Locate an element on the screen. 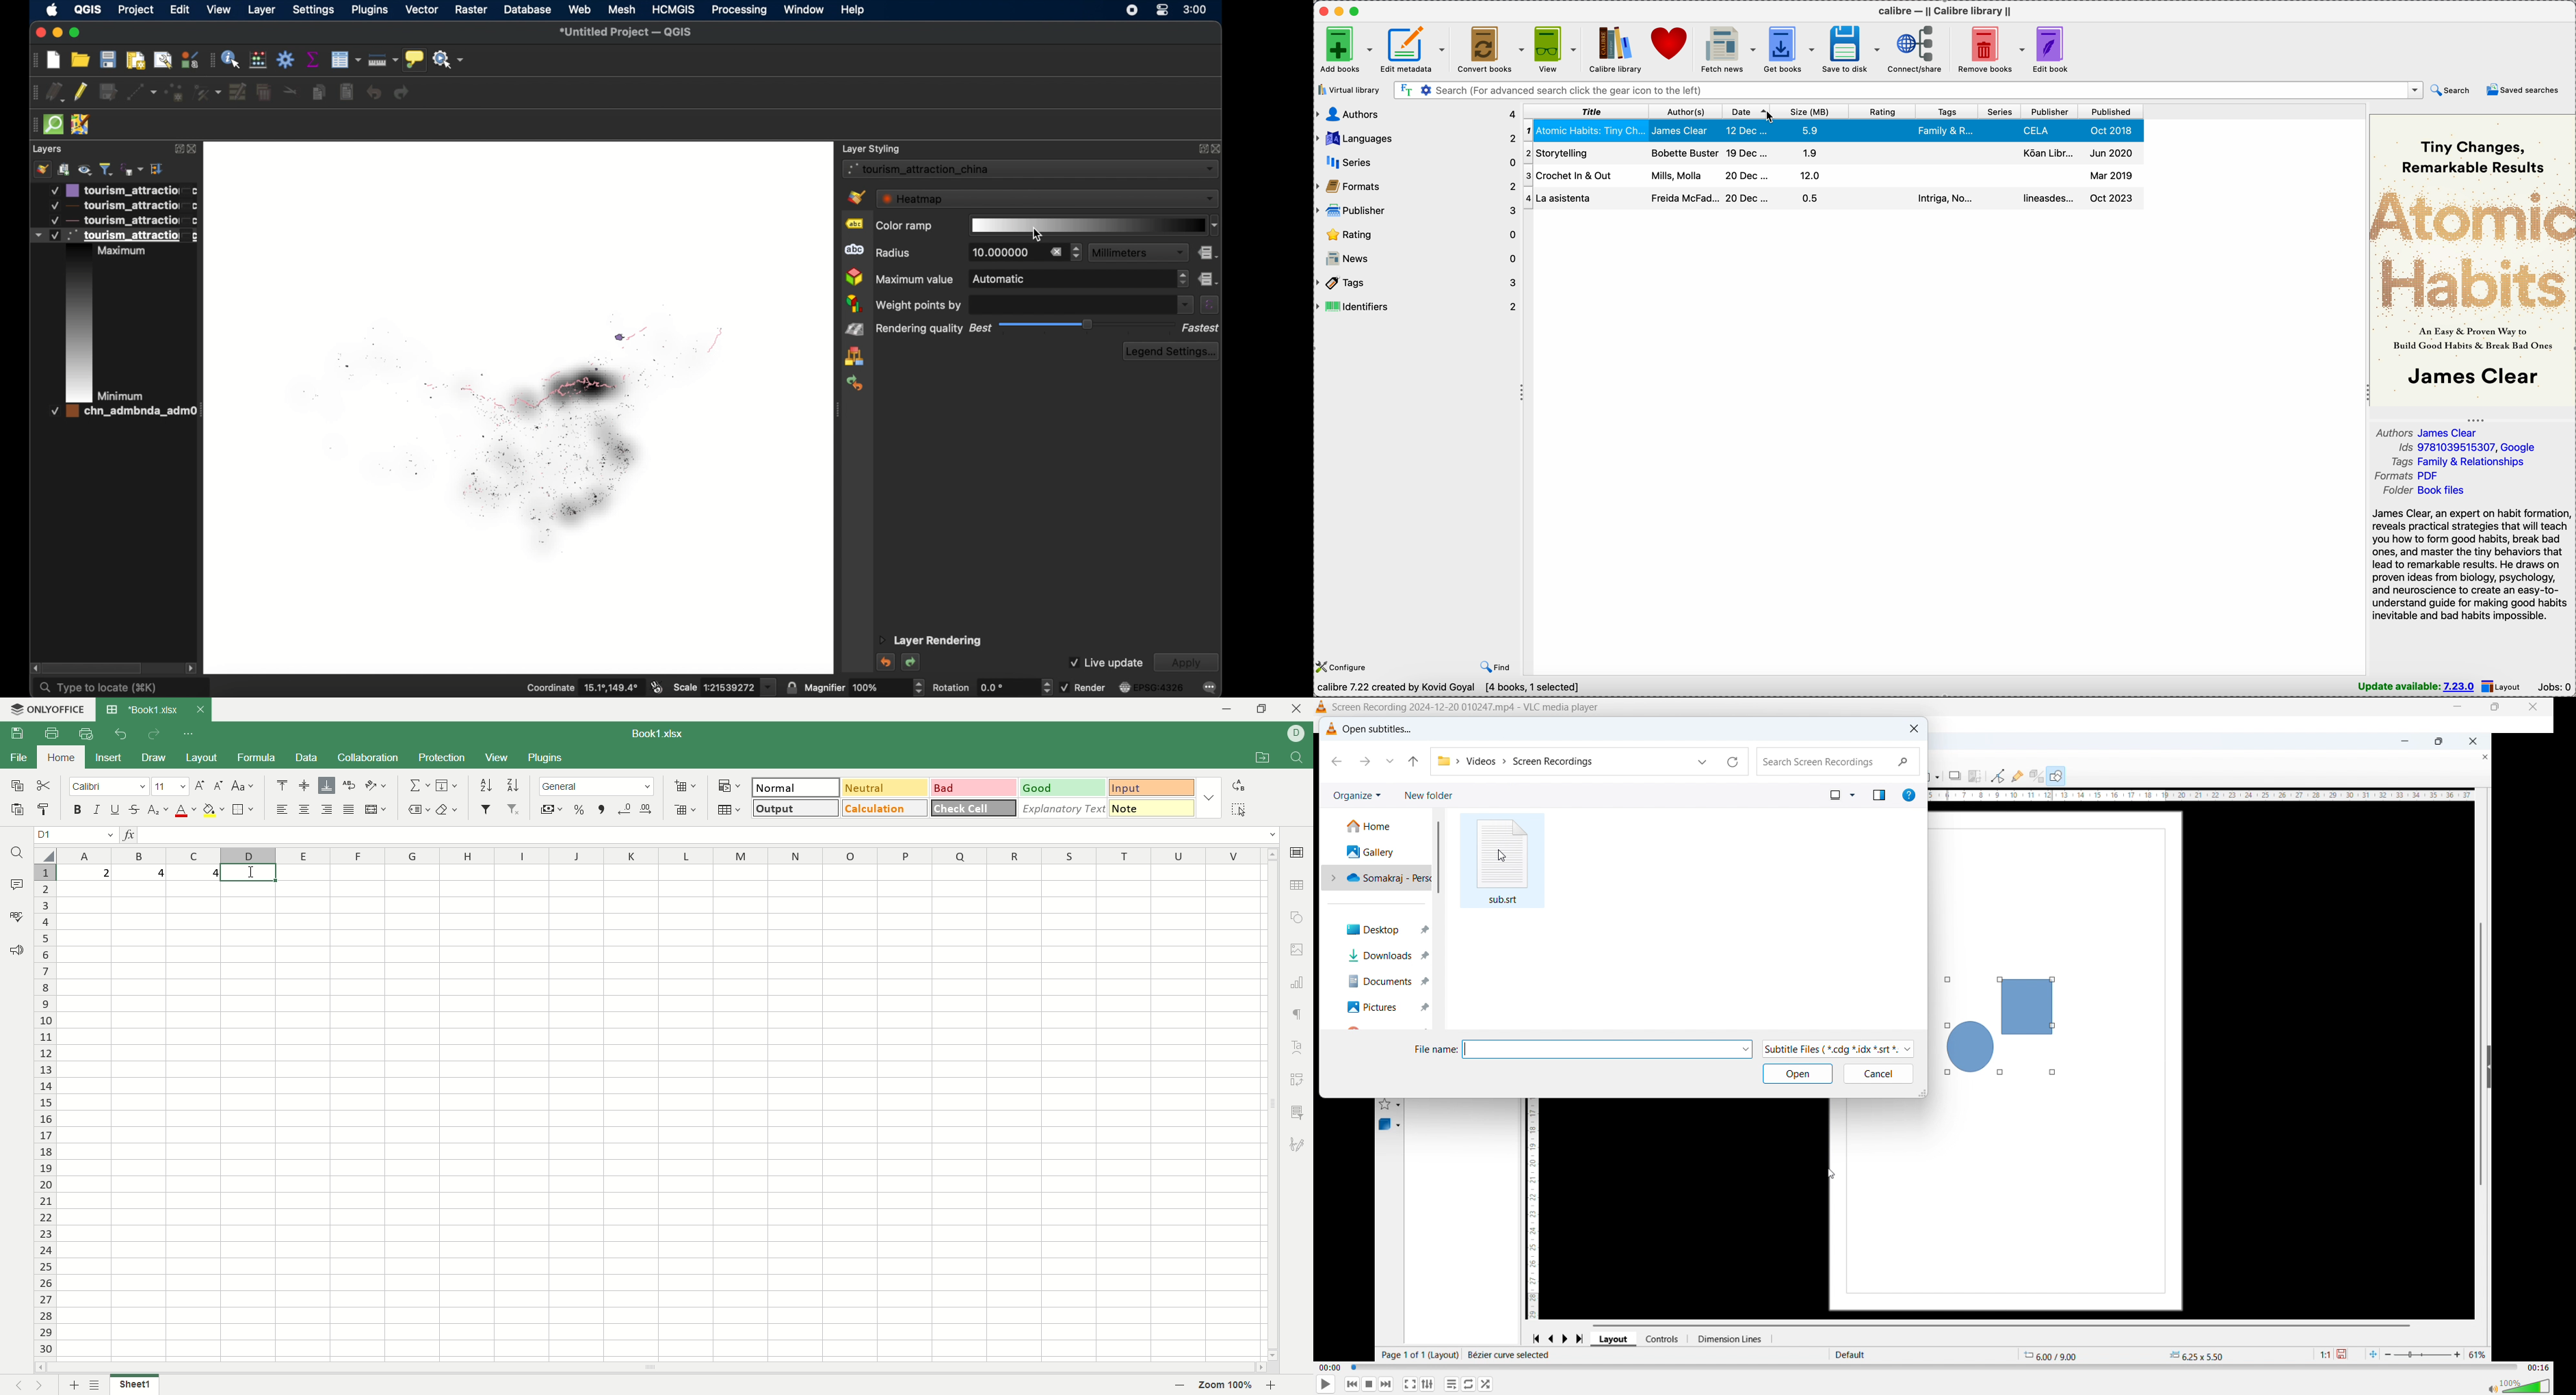 The height and width of the screenshot is (1400, 2576). save is located at coordinates (17, 786).